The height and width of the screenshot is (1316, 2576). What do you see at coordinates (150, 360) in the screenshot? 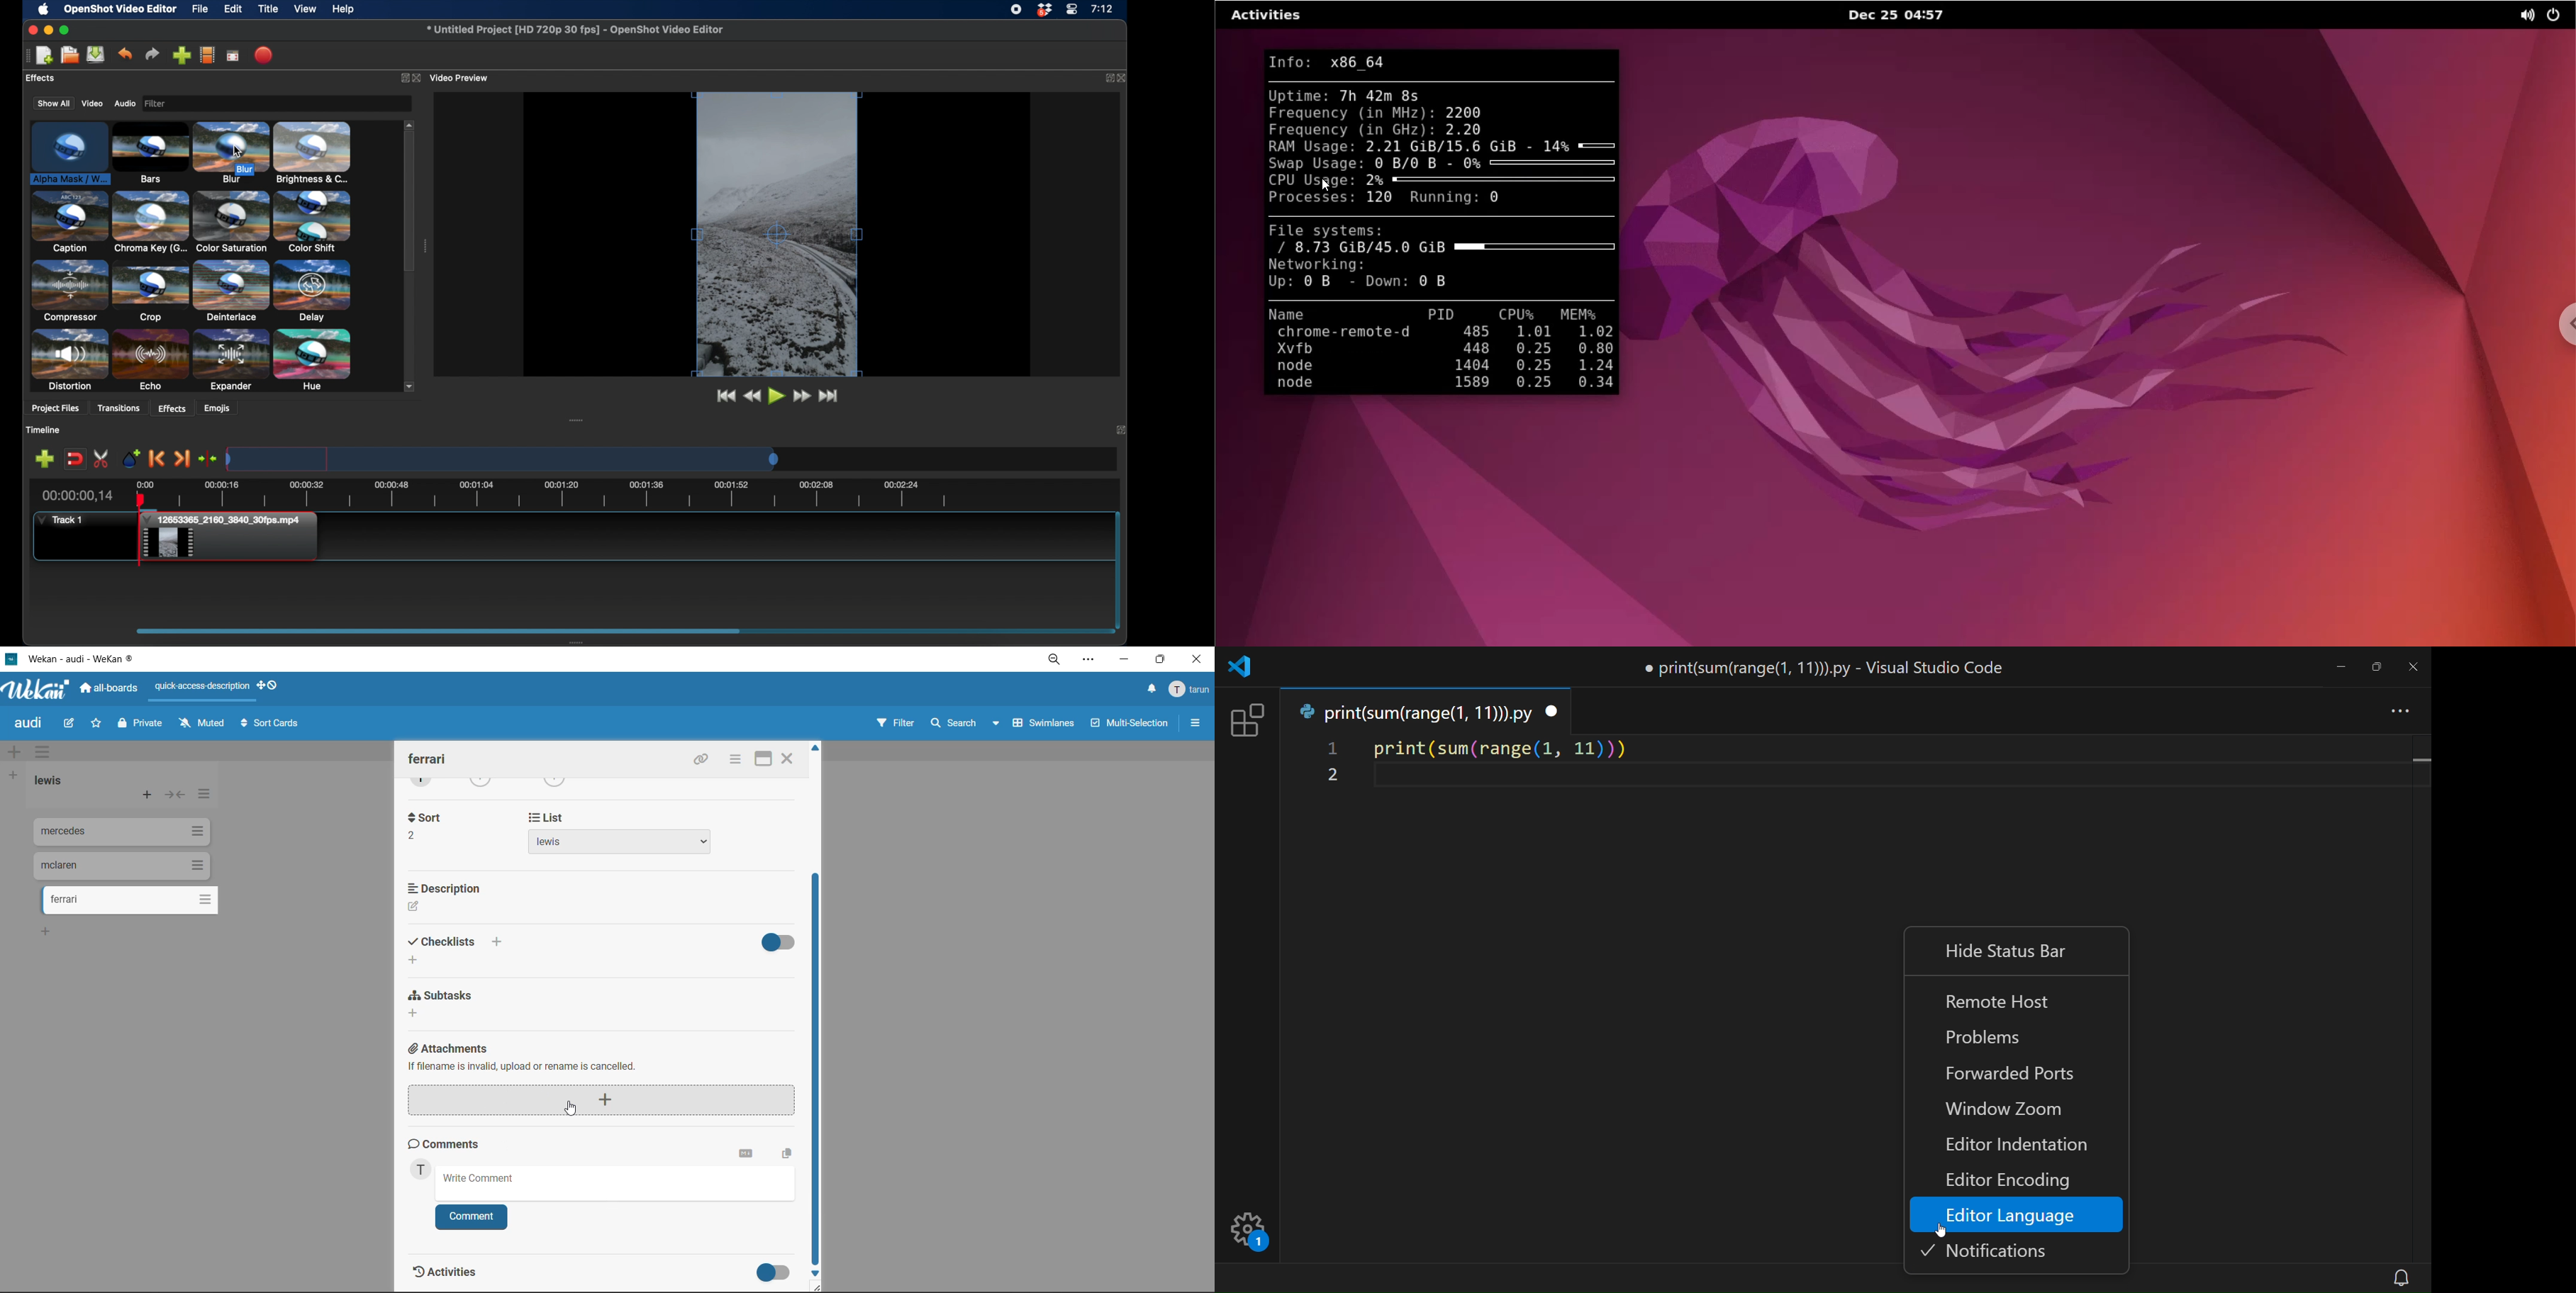
I see `echo` at bounding box center [150, 360].